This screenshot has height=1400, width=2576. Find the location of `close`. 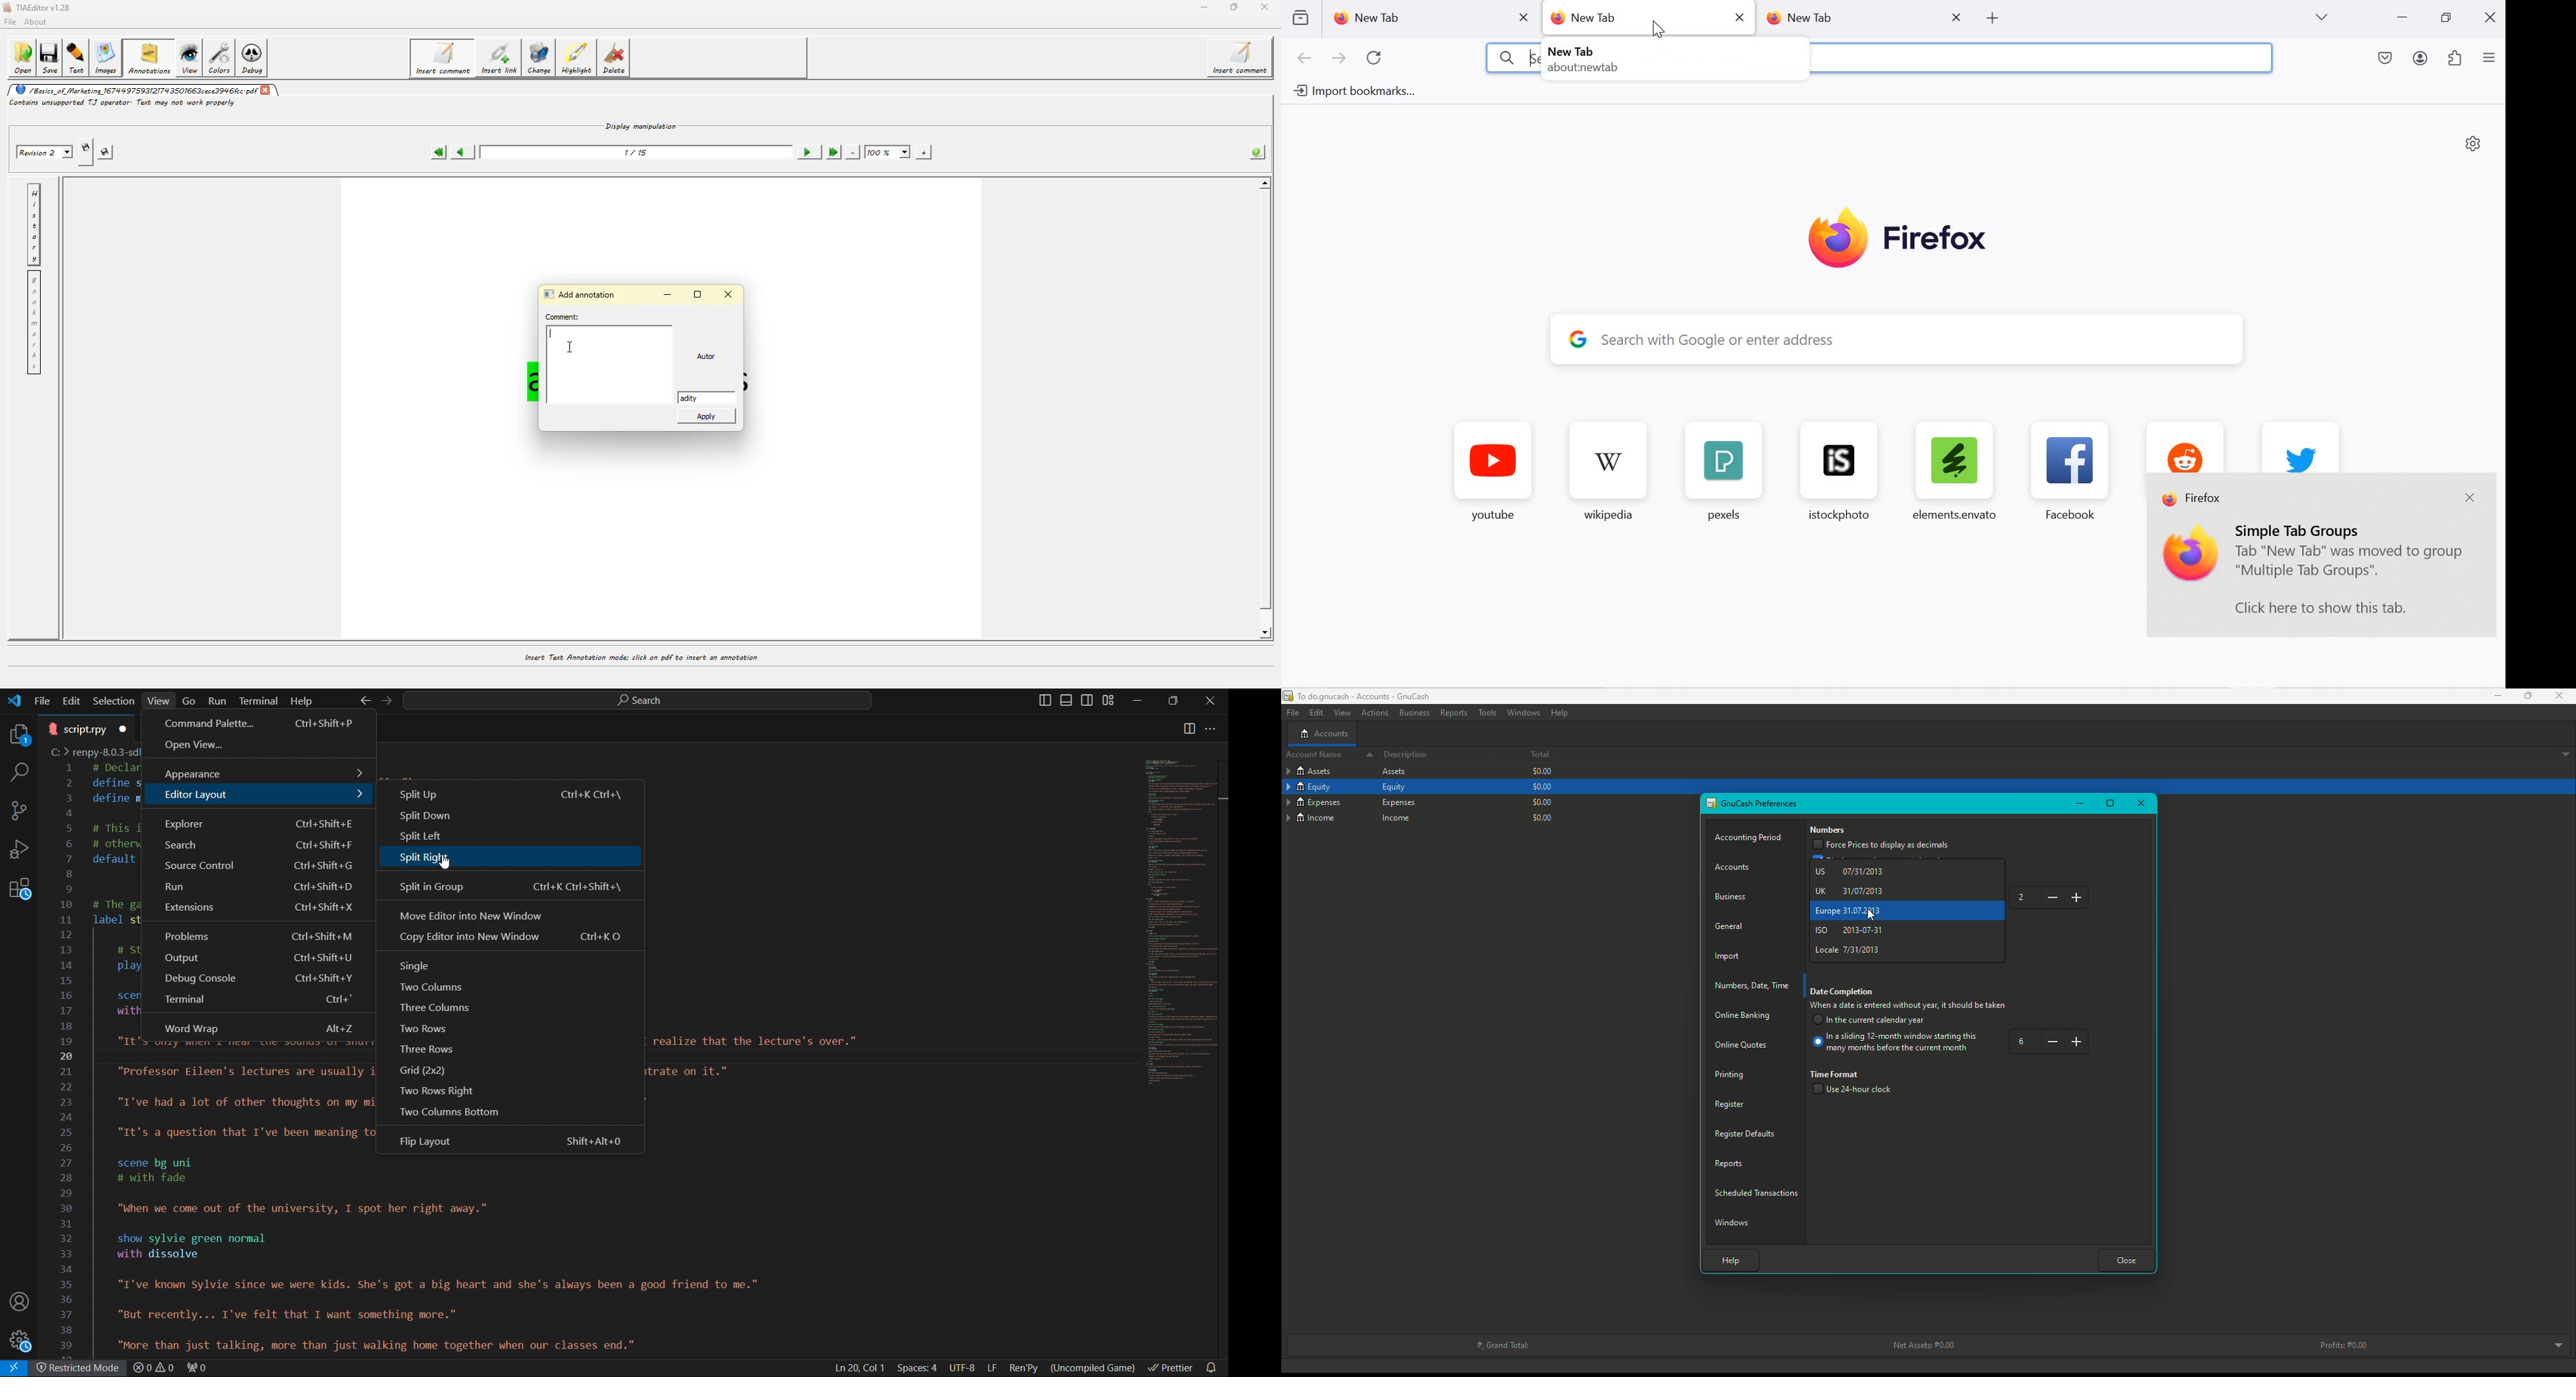

close is located at coordinates (2493, 16).